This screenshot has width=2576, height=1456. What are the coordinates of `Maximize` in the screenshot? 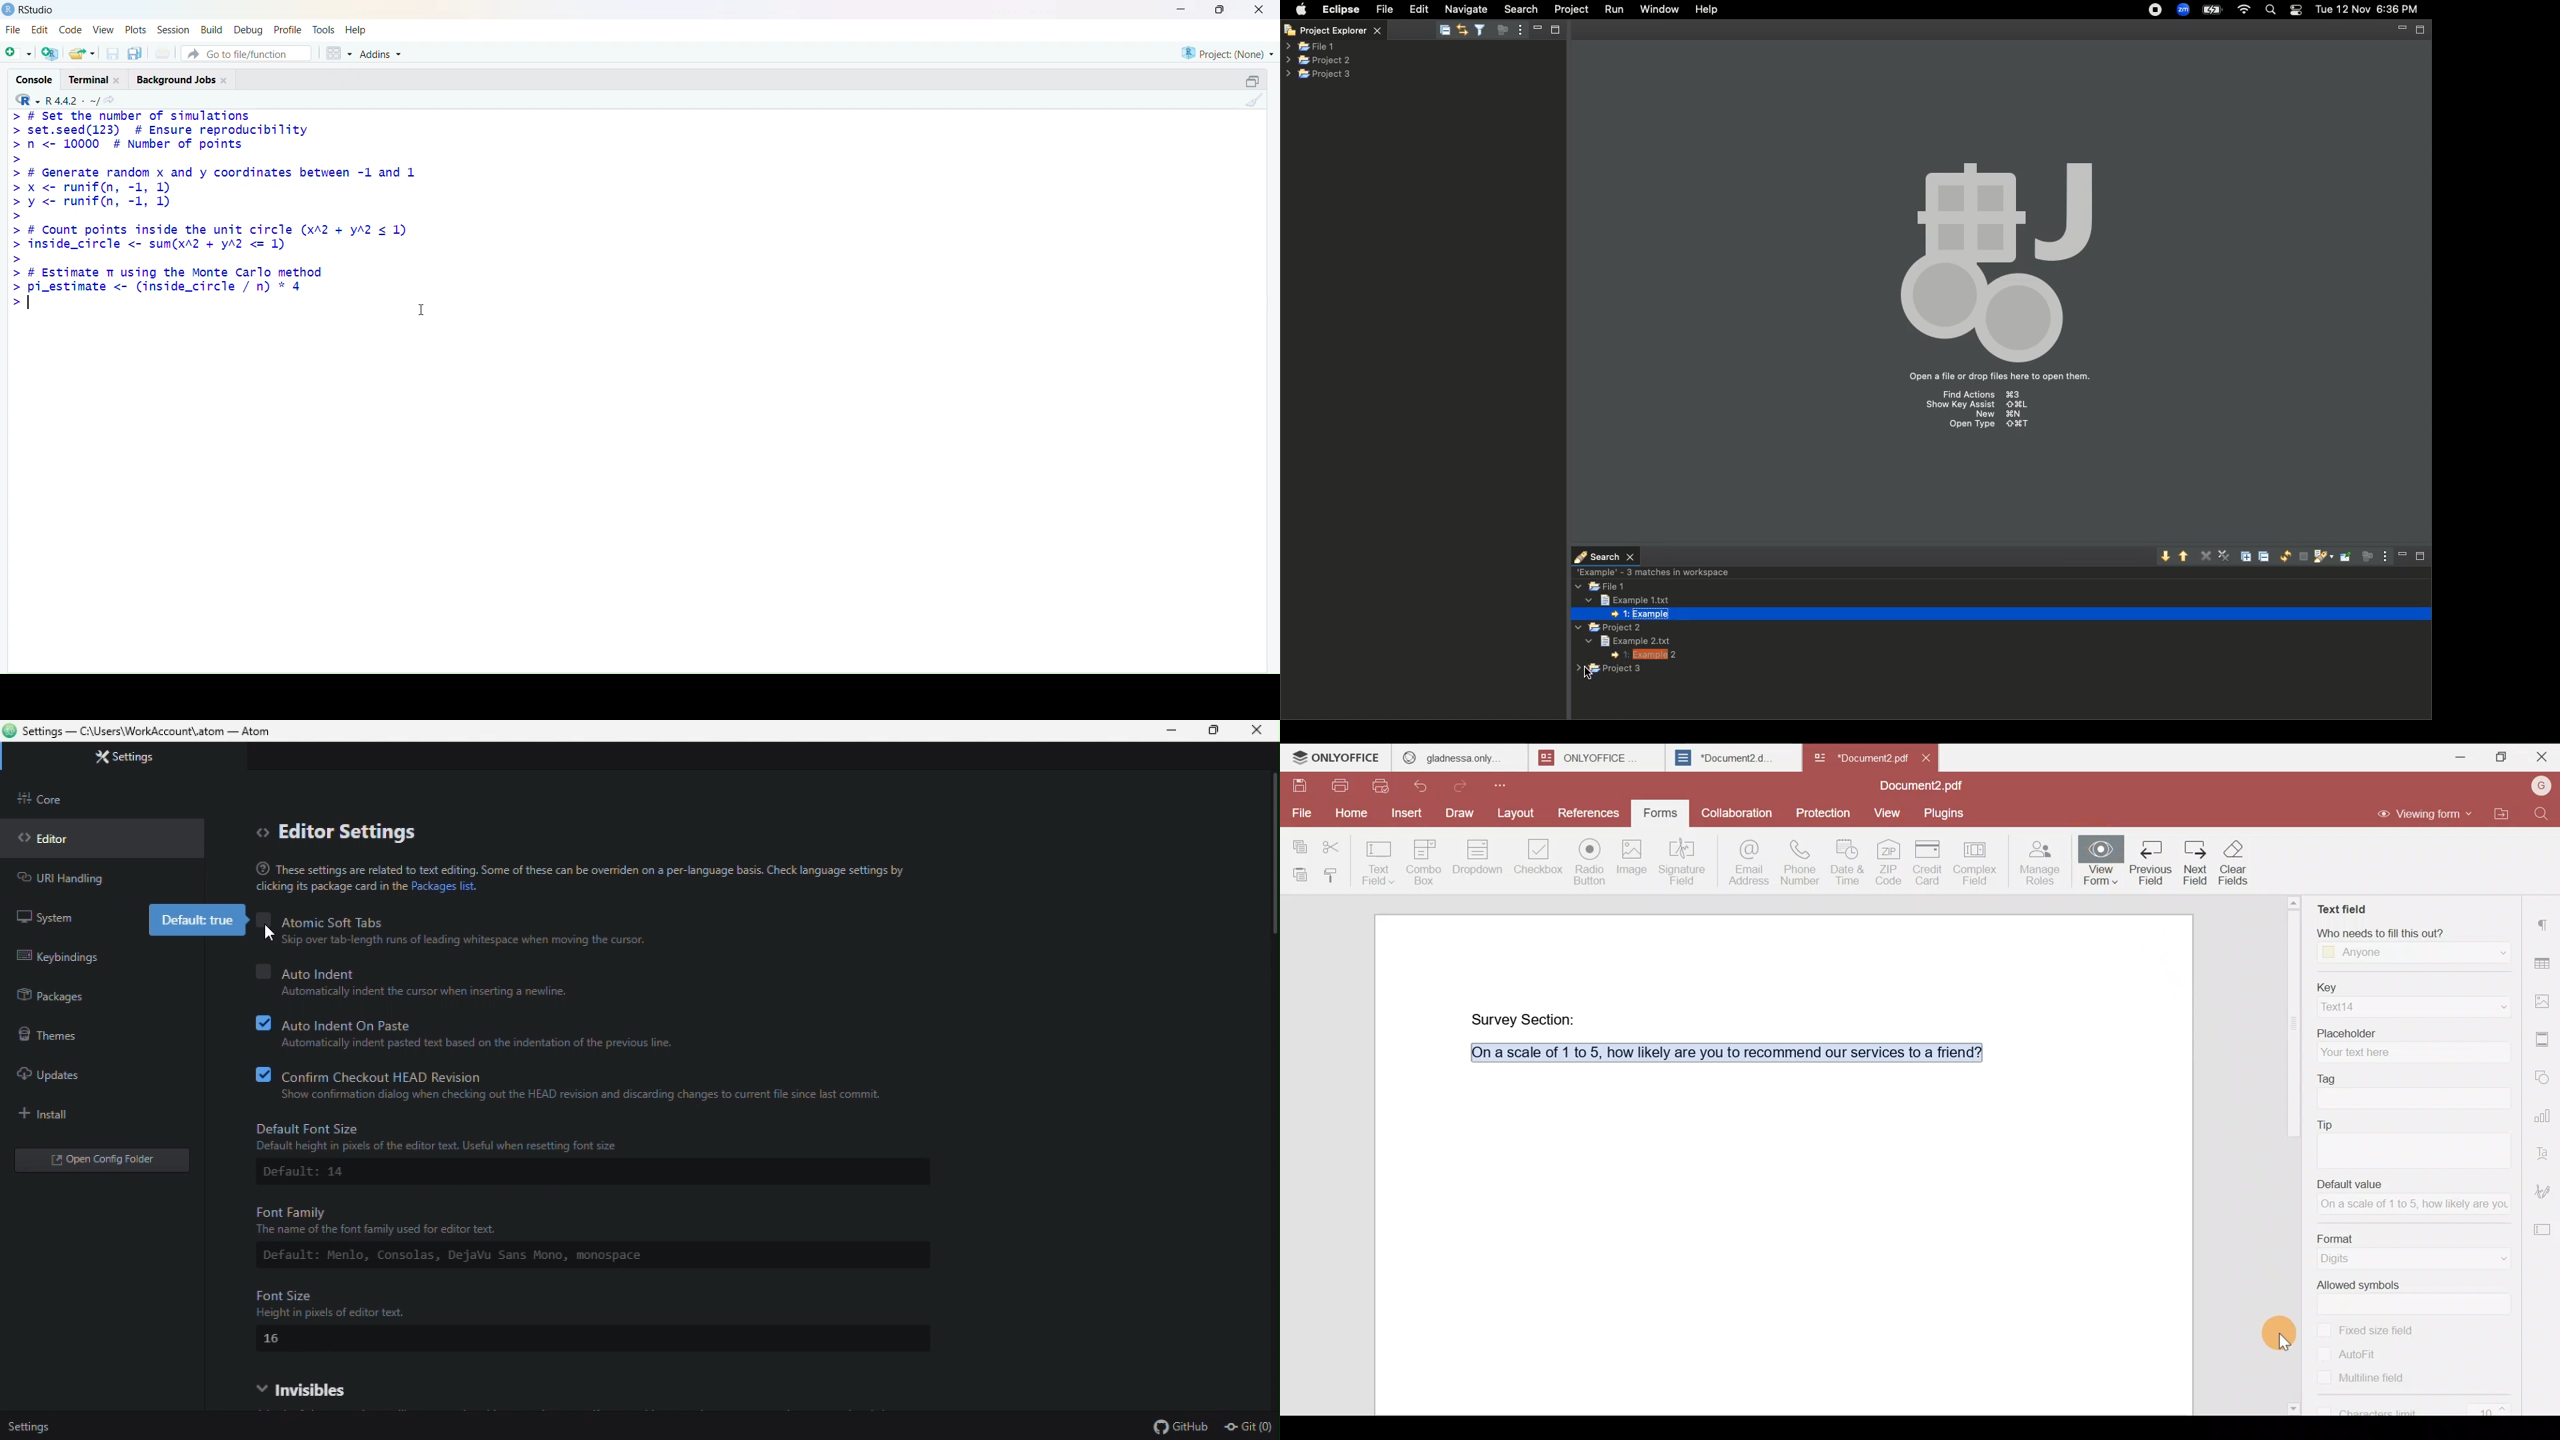 It's located at (1222, 12).